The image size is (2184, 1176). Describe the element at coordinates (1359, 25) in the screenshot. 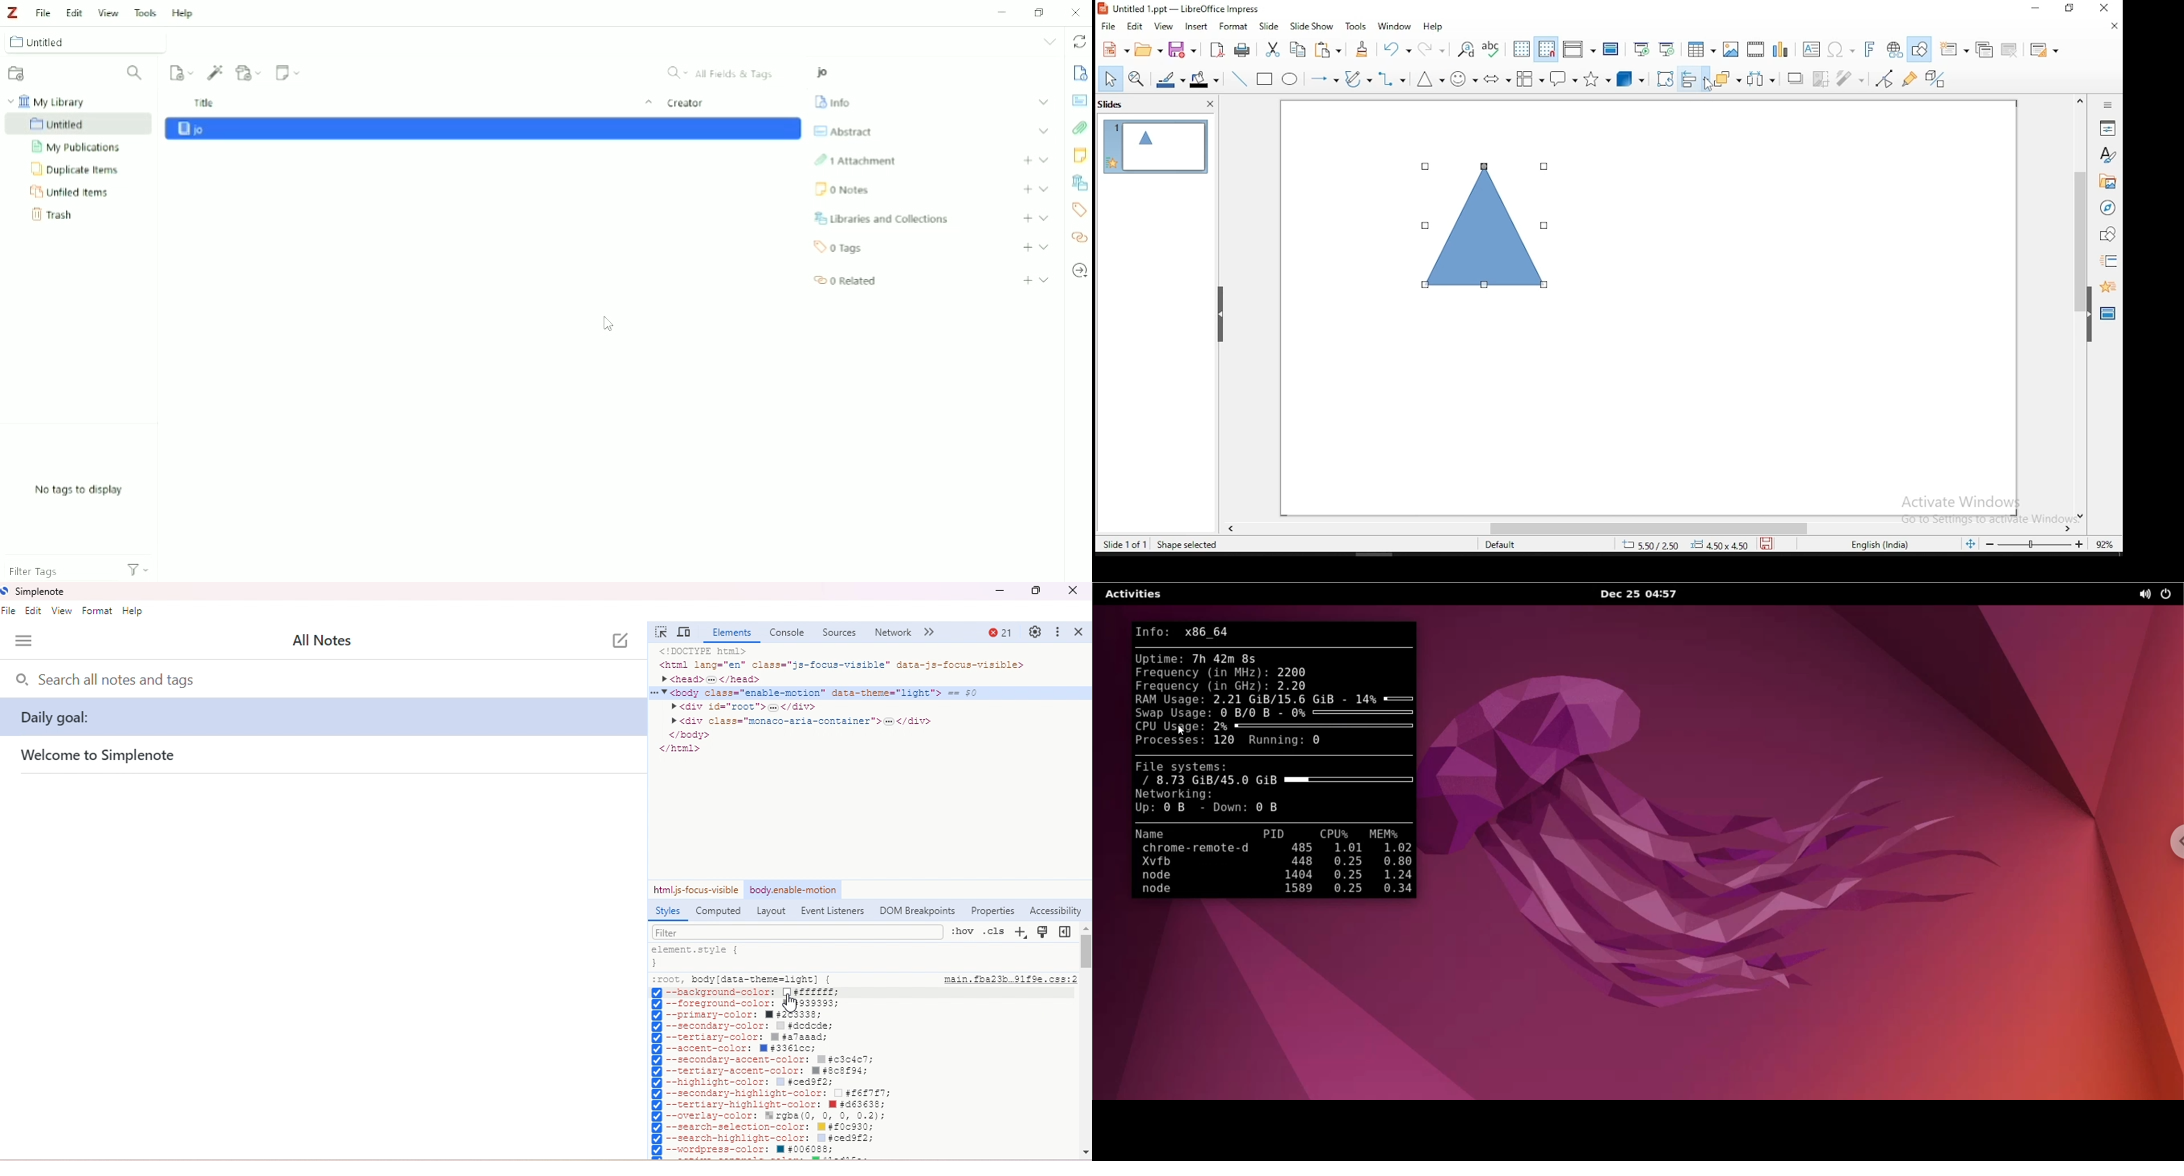

I see `tools` at that location.